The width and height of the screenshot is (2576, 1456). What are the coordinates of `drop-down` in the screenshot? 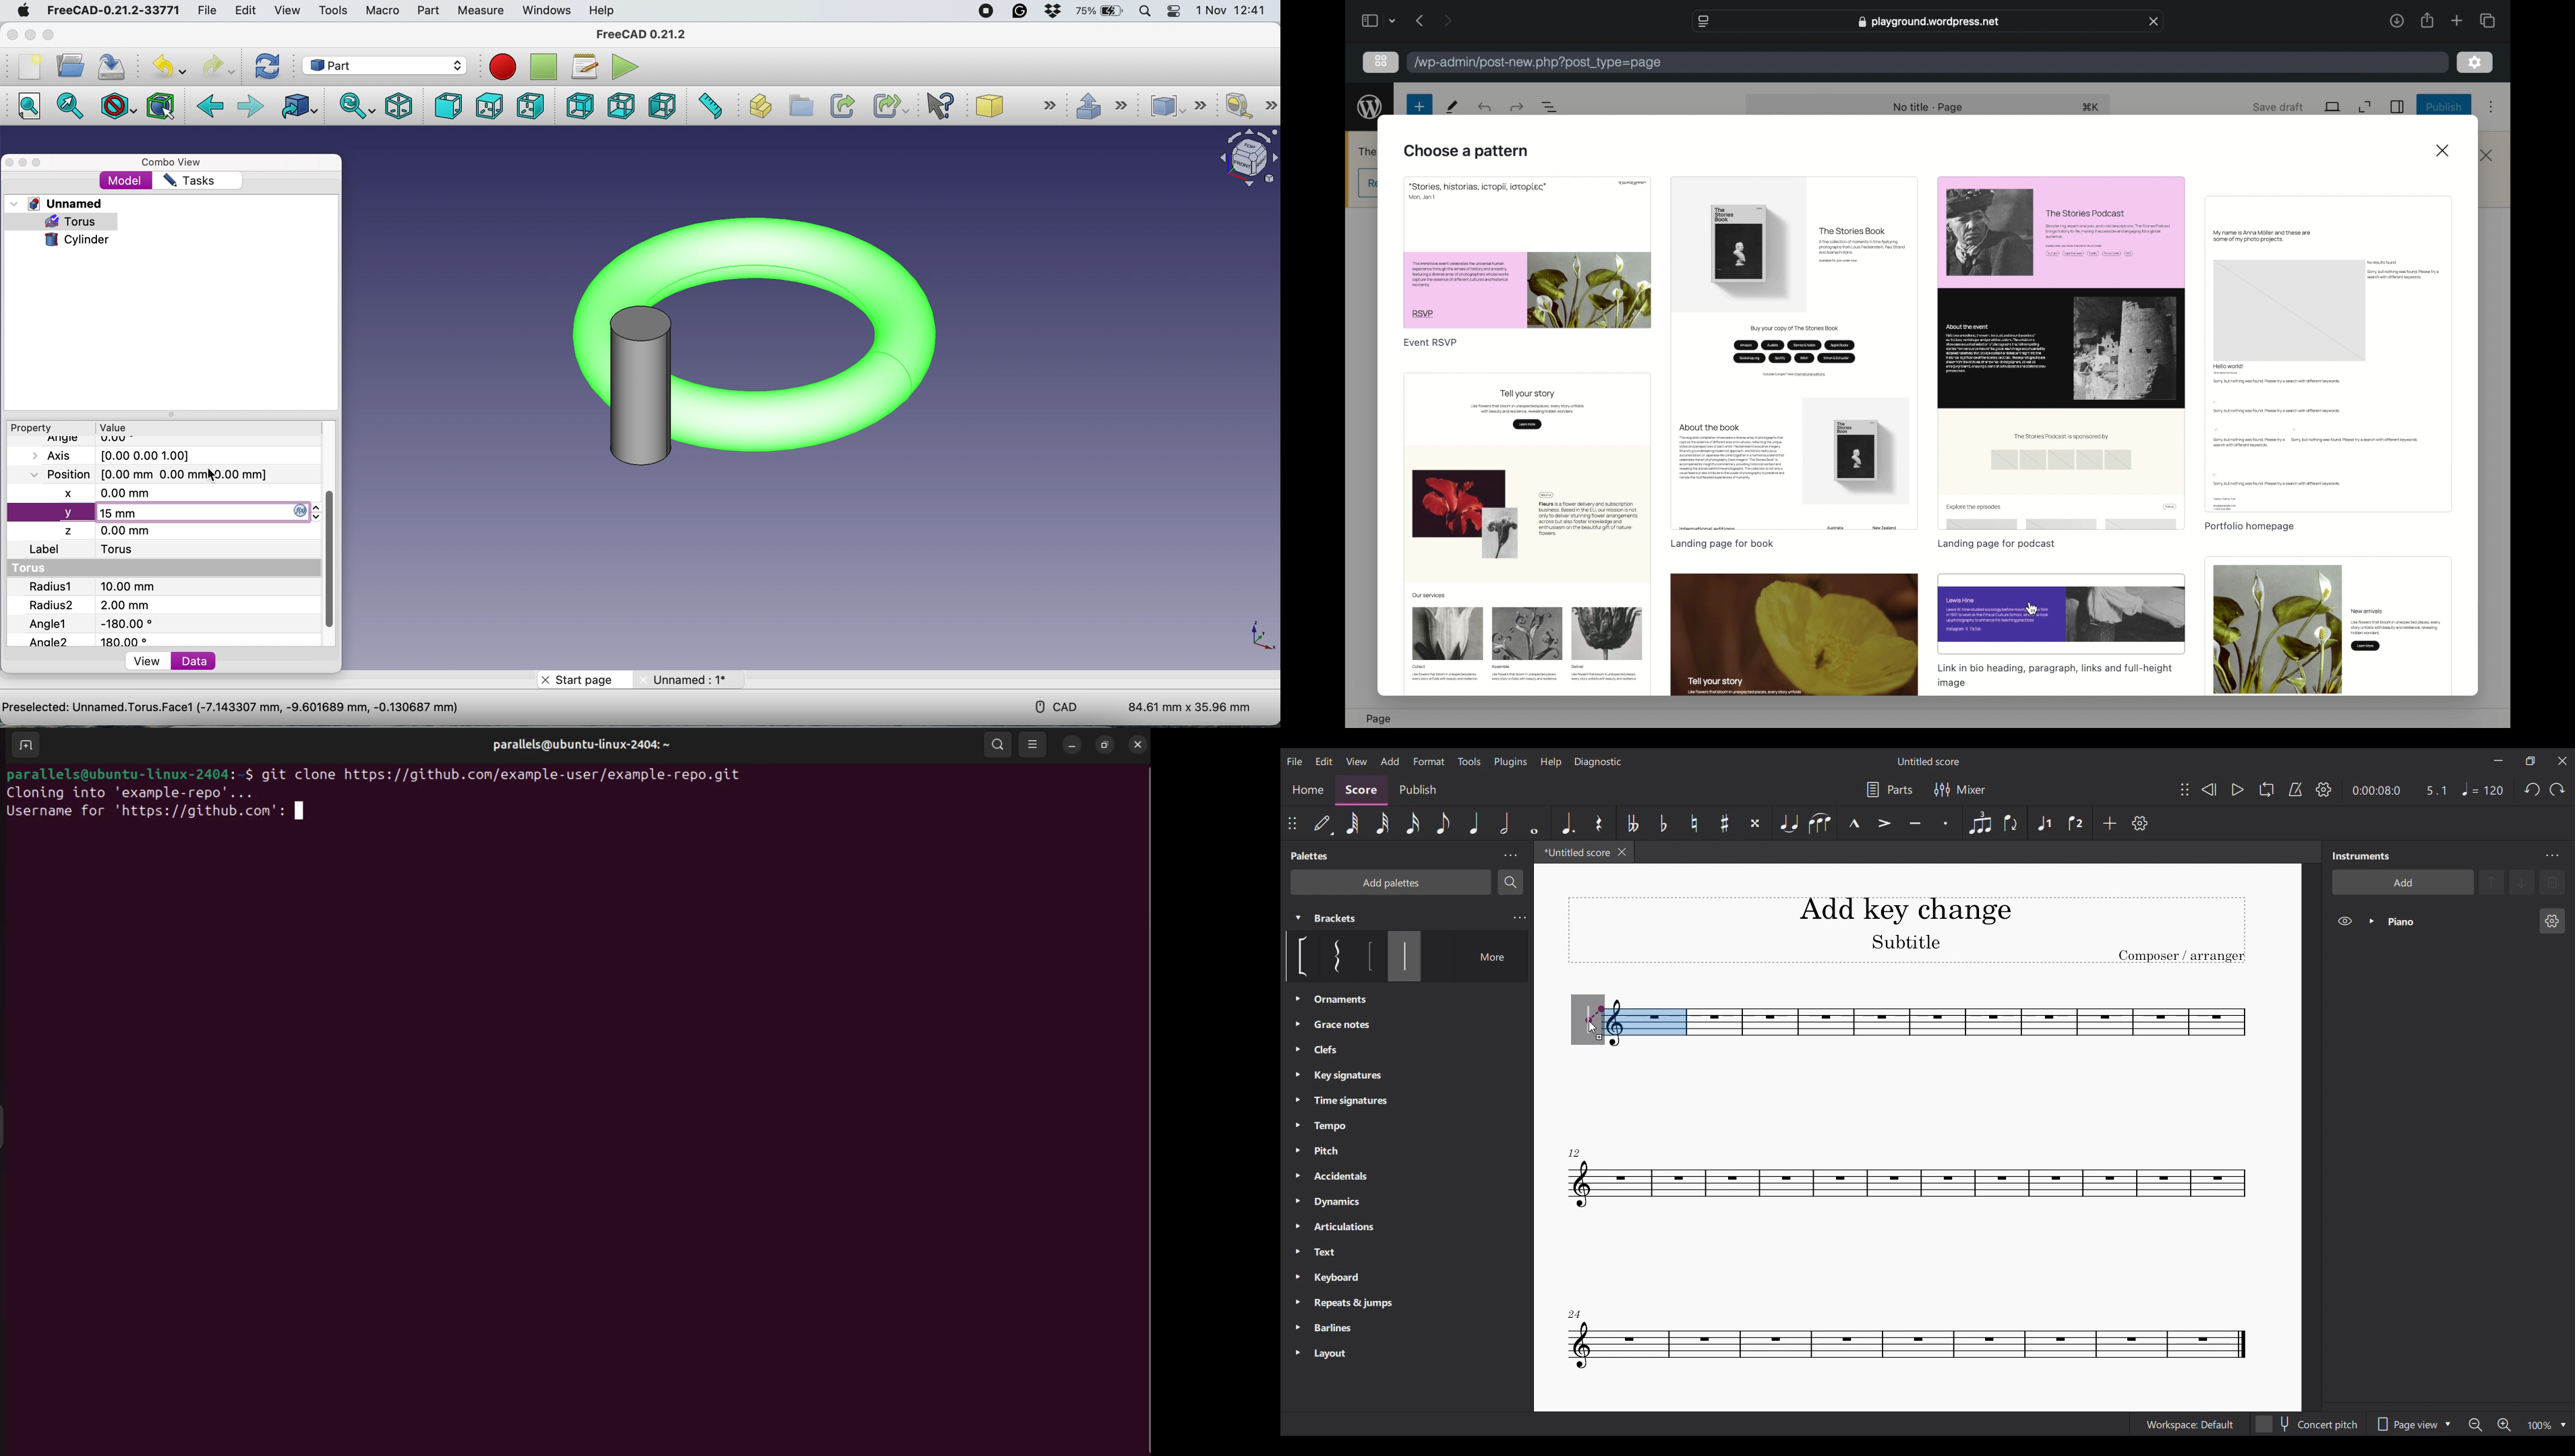 It's located at (1392, 21).